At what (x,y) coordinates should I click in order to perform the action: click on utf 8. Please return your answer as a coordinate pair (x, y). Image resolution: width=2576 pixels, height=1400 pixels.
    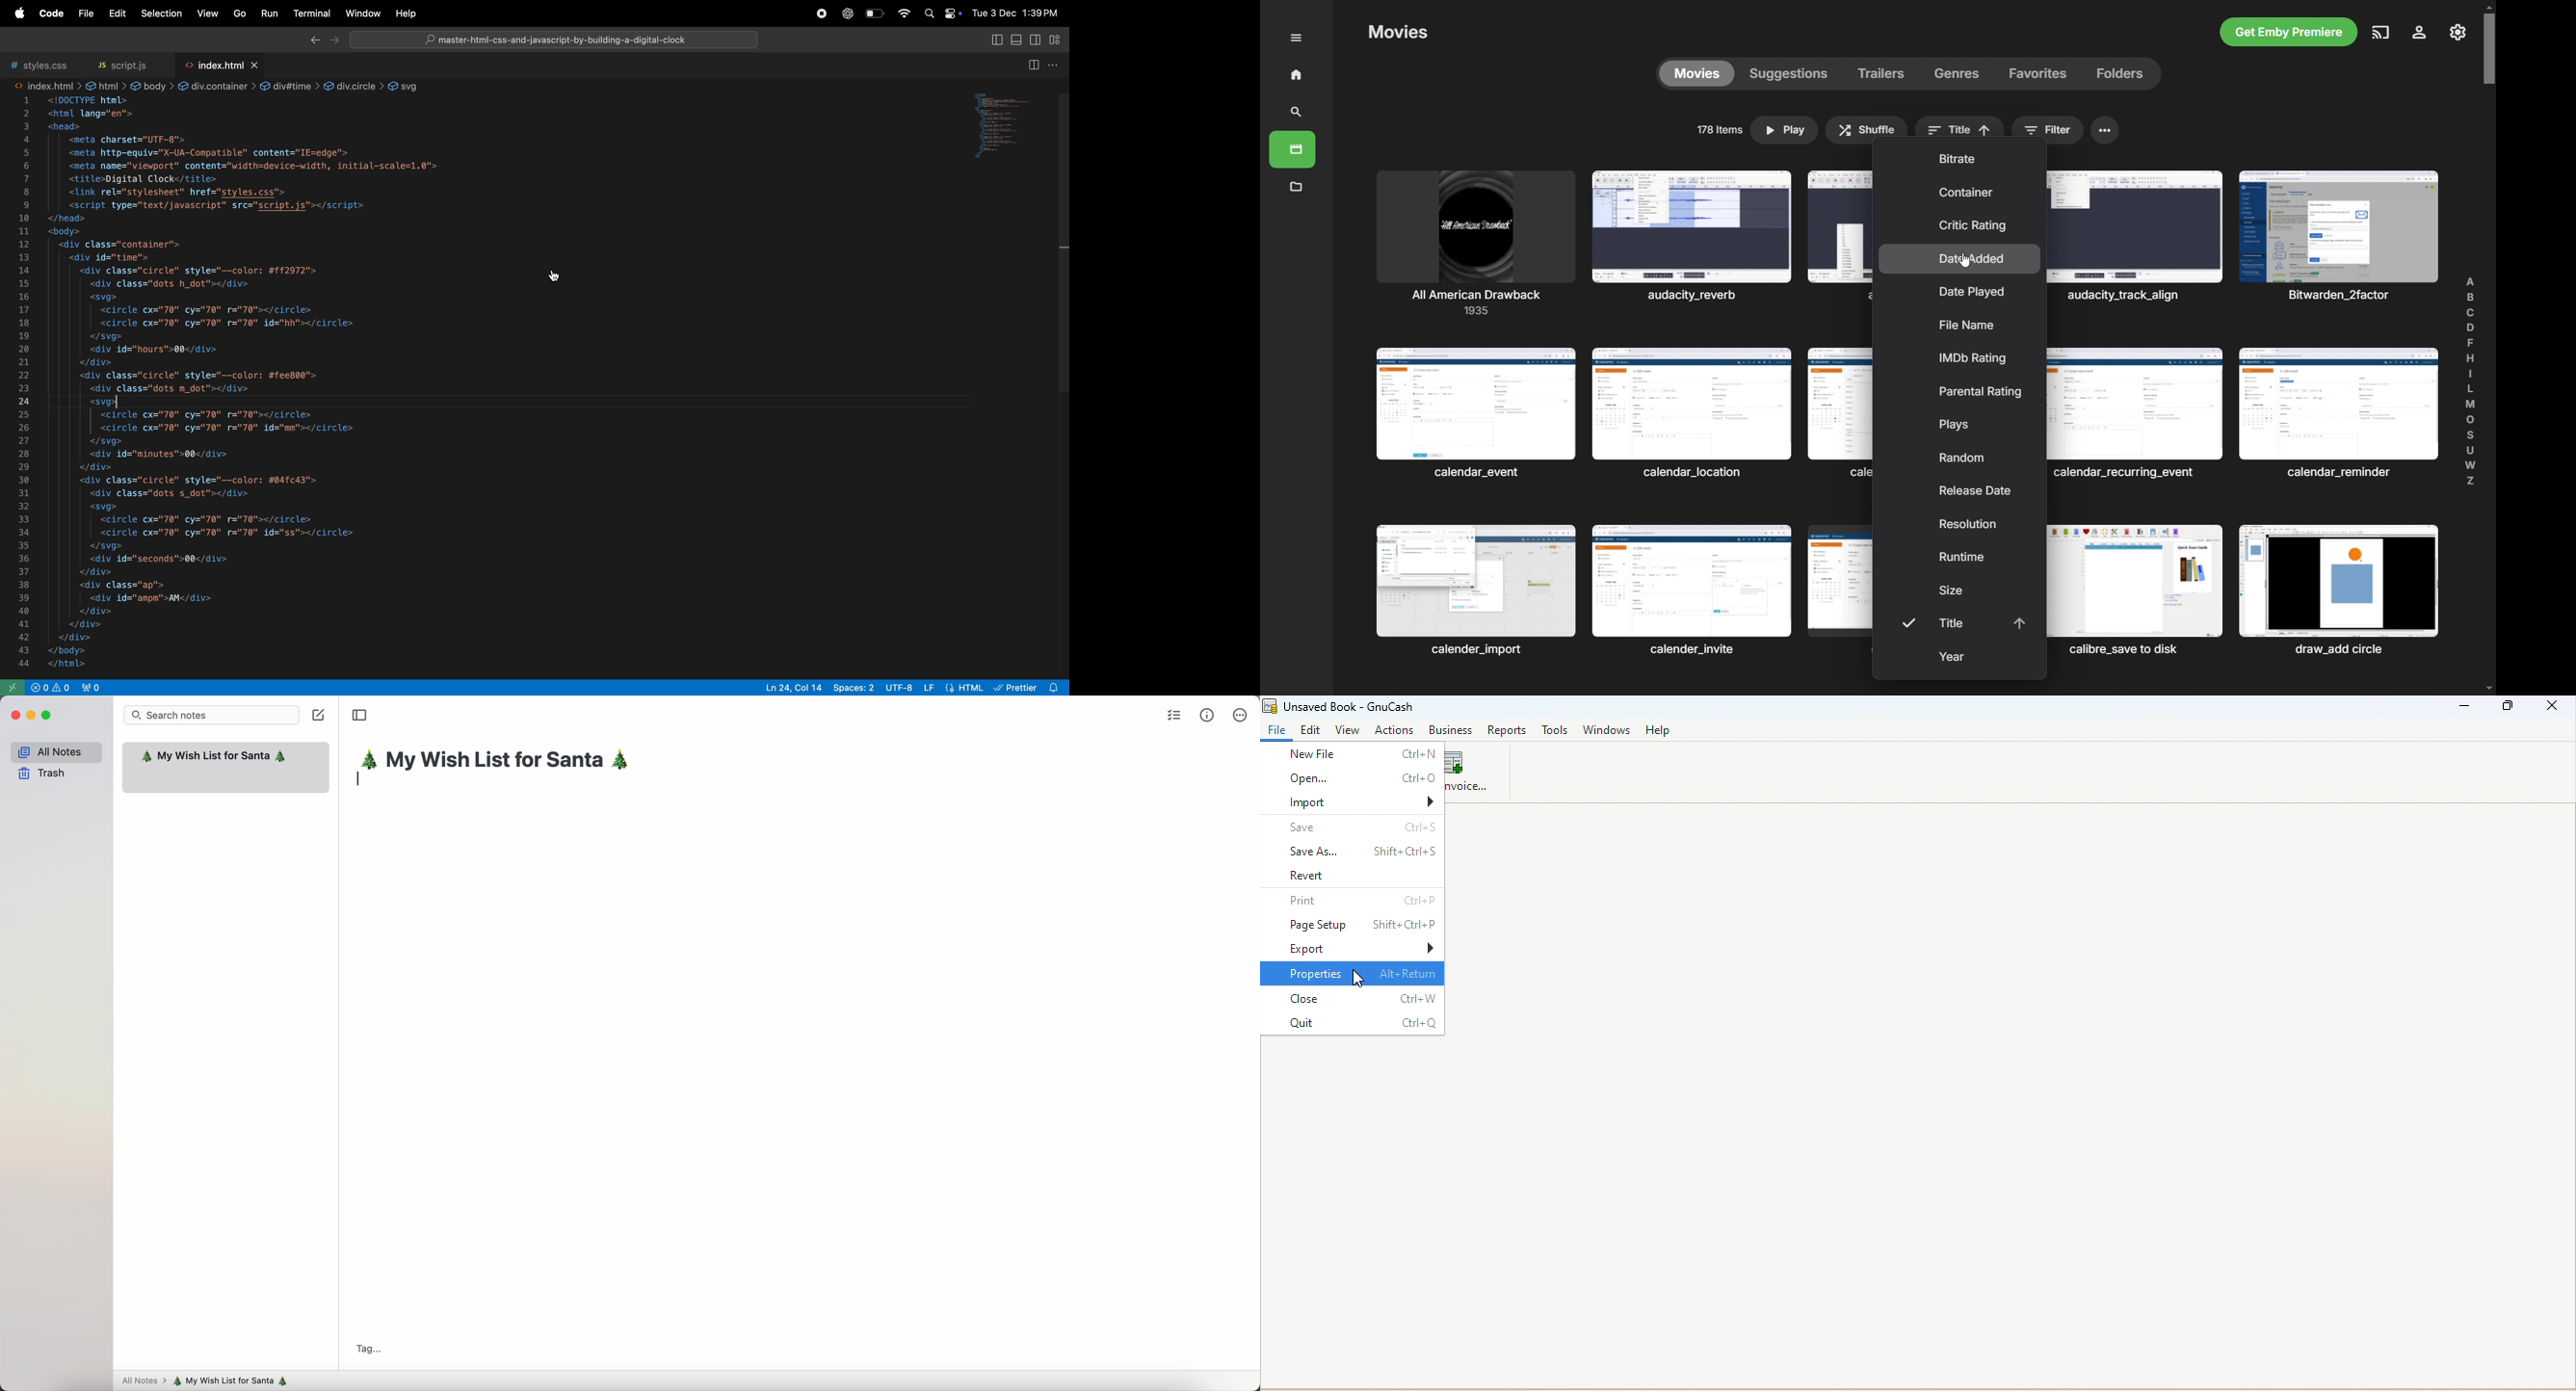
    Looking at the image, I should click on (899, 686).